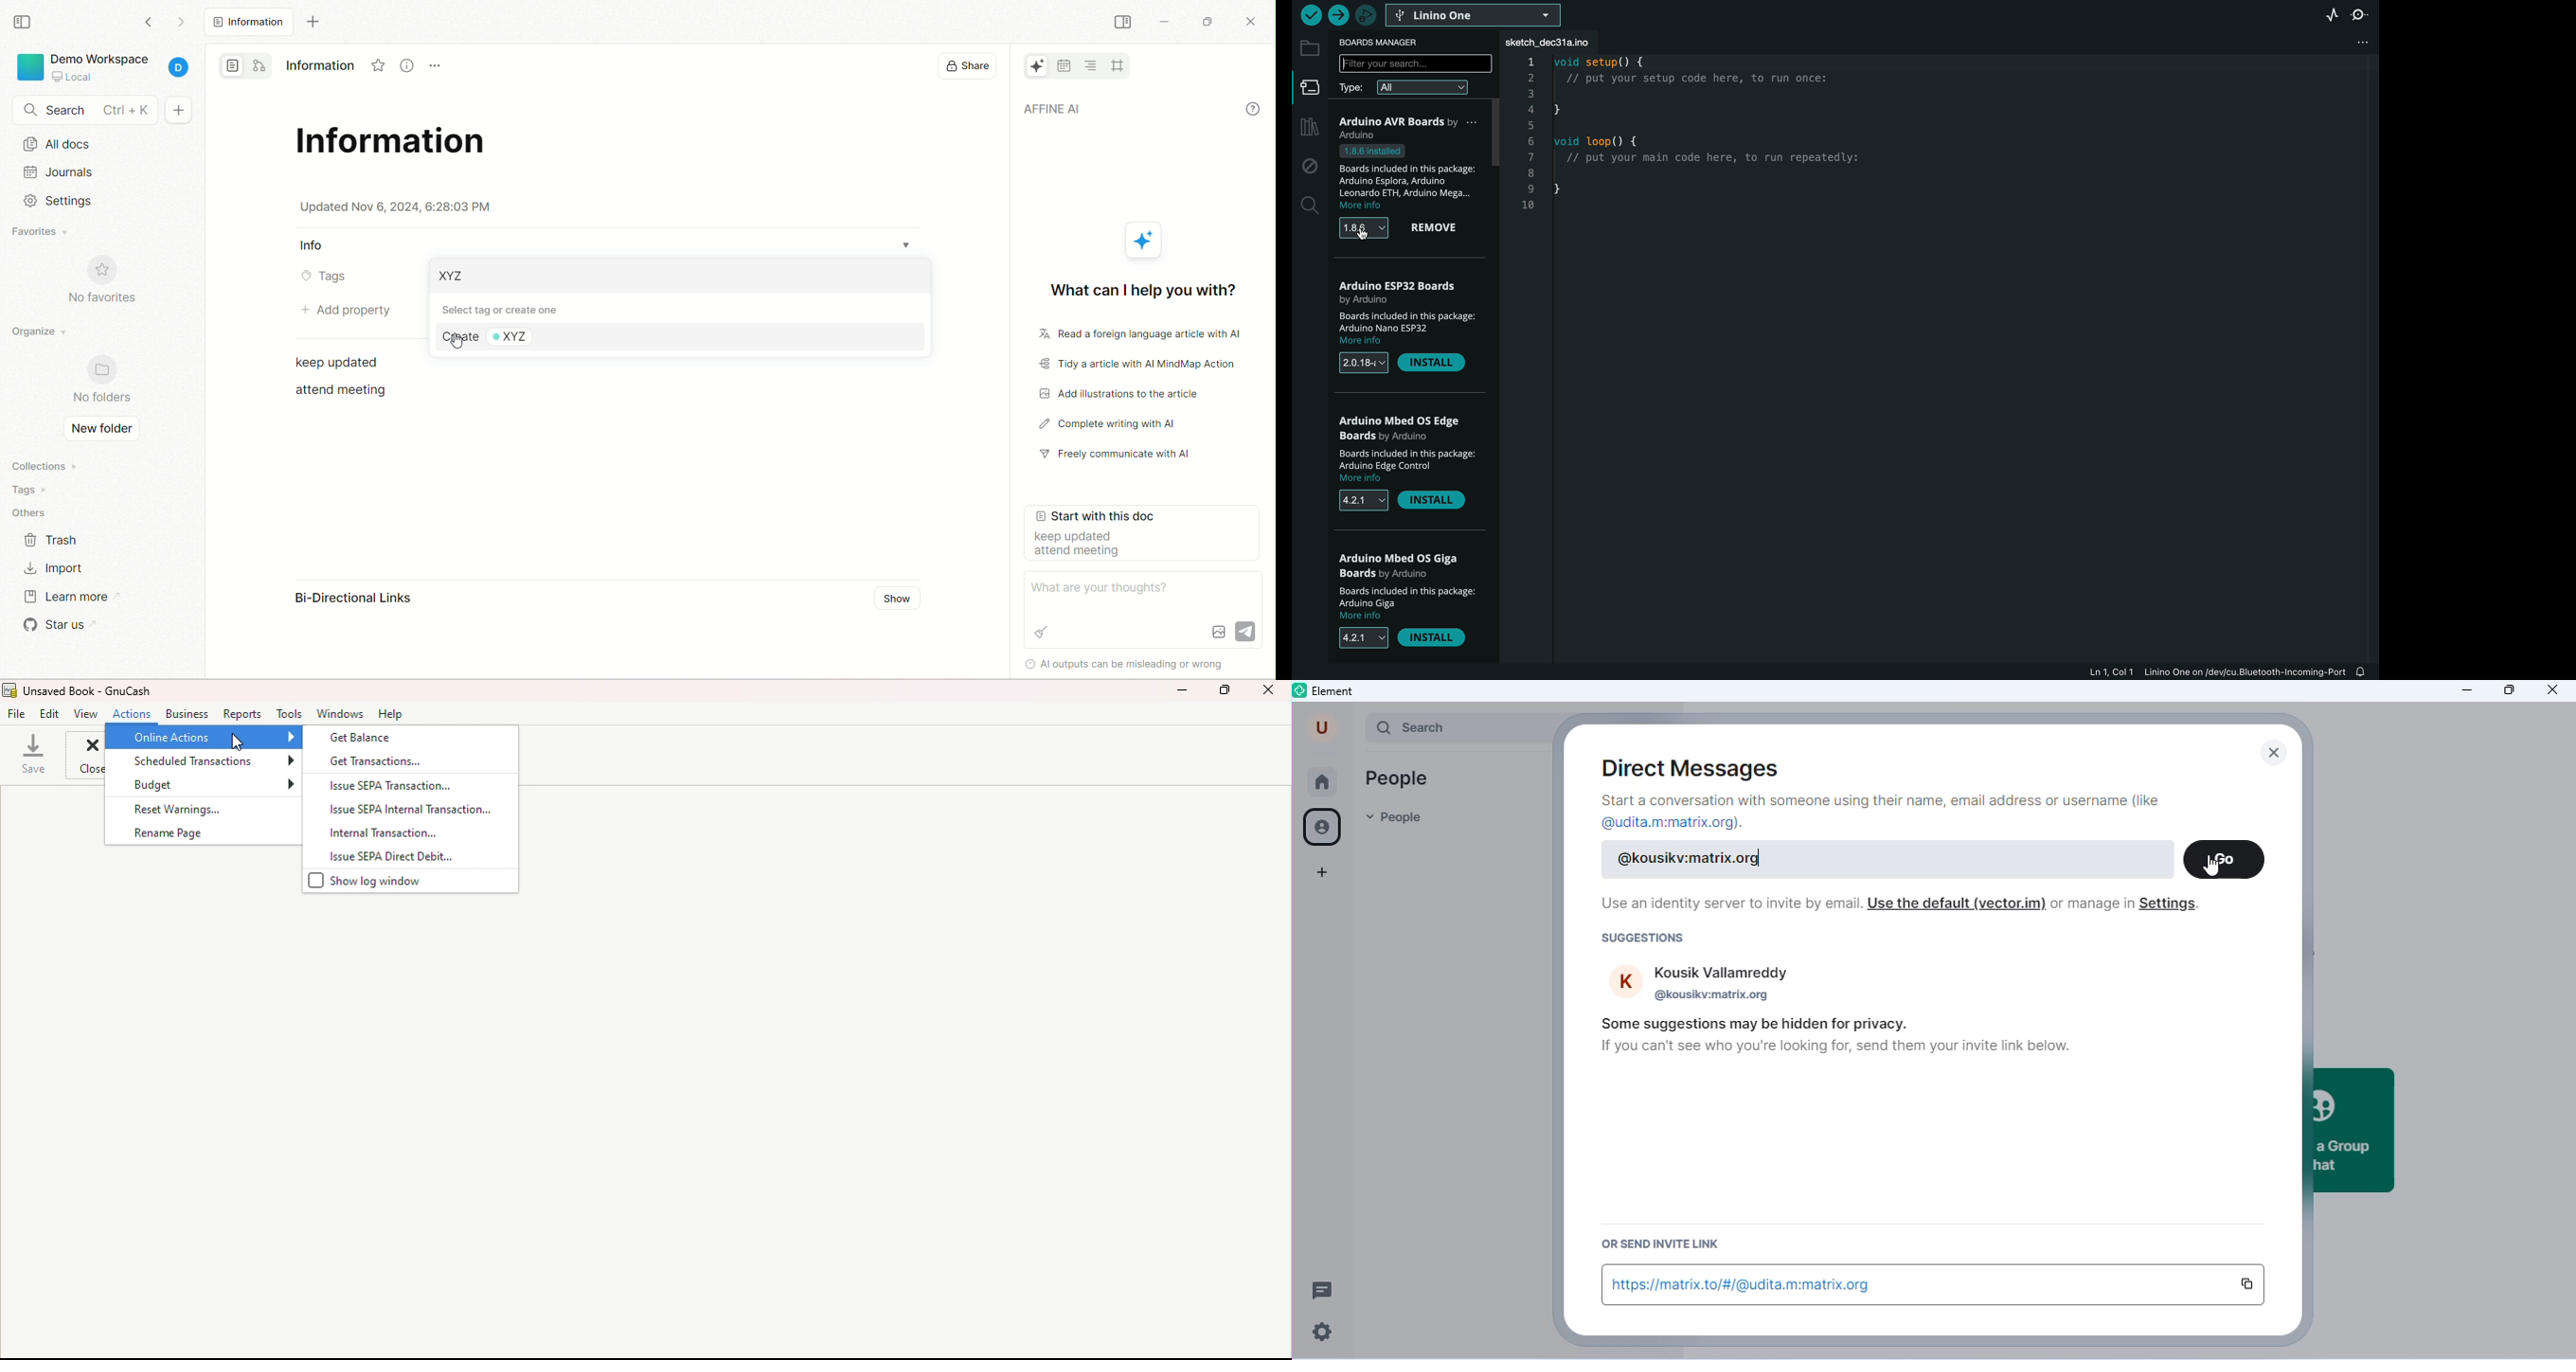  Describe the element at coordinates (1246, 629) in the screenshot. I see `Send icon` at that location.